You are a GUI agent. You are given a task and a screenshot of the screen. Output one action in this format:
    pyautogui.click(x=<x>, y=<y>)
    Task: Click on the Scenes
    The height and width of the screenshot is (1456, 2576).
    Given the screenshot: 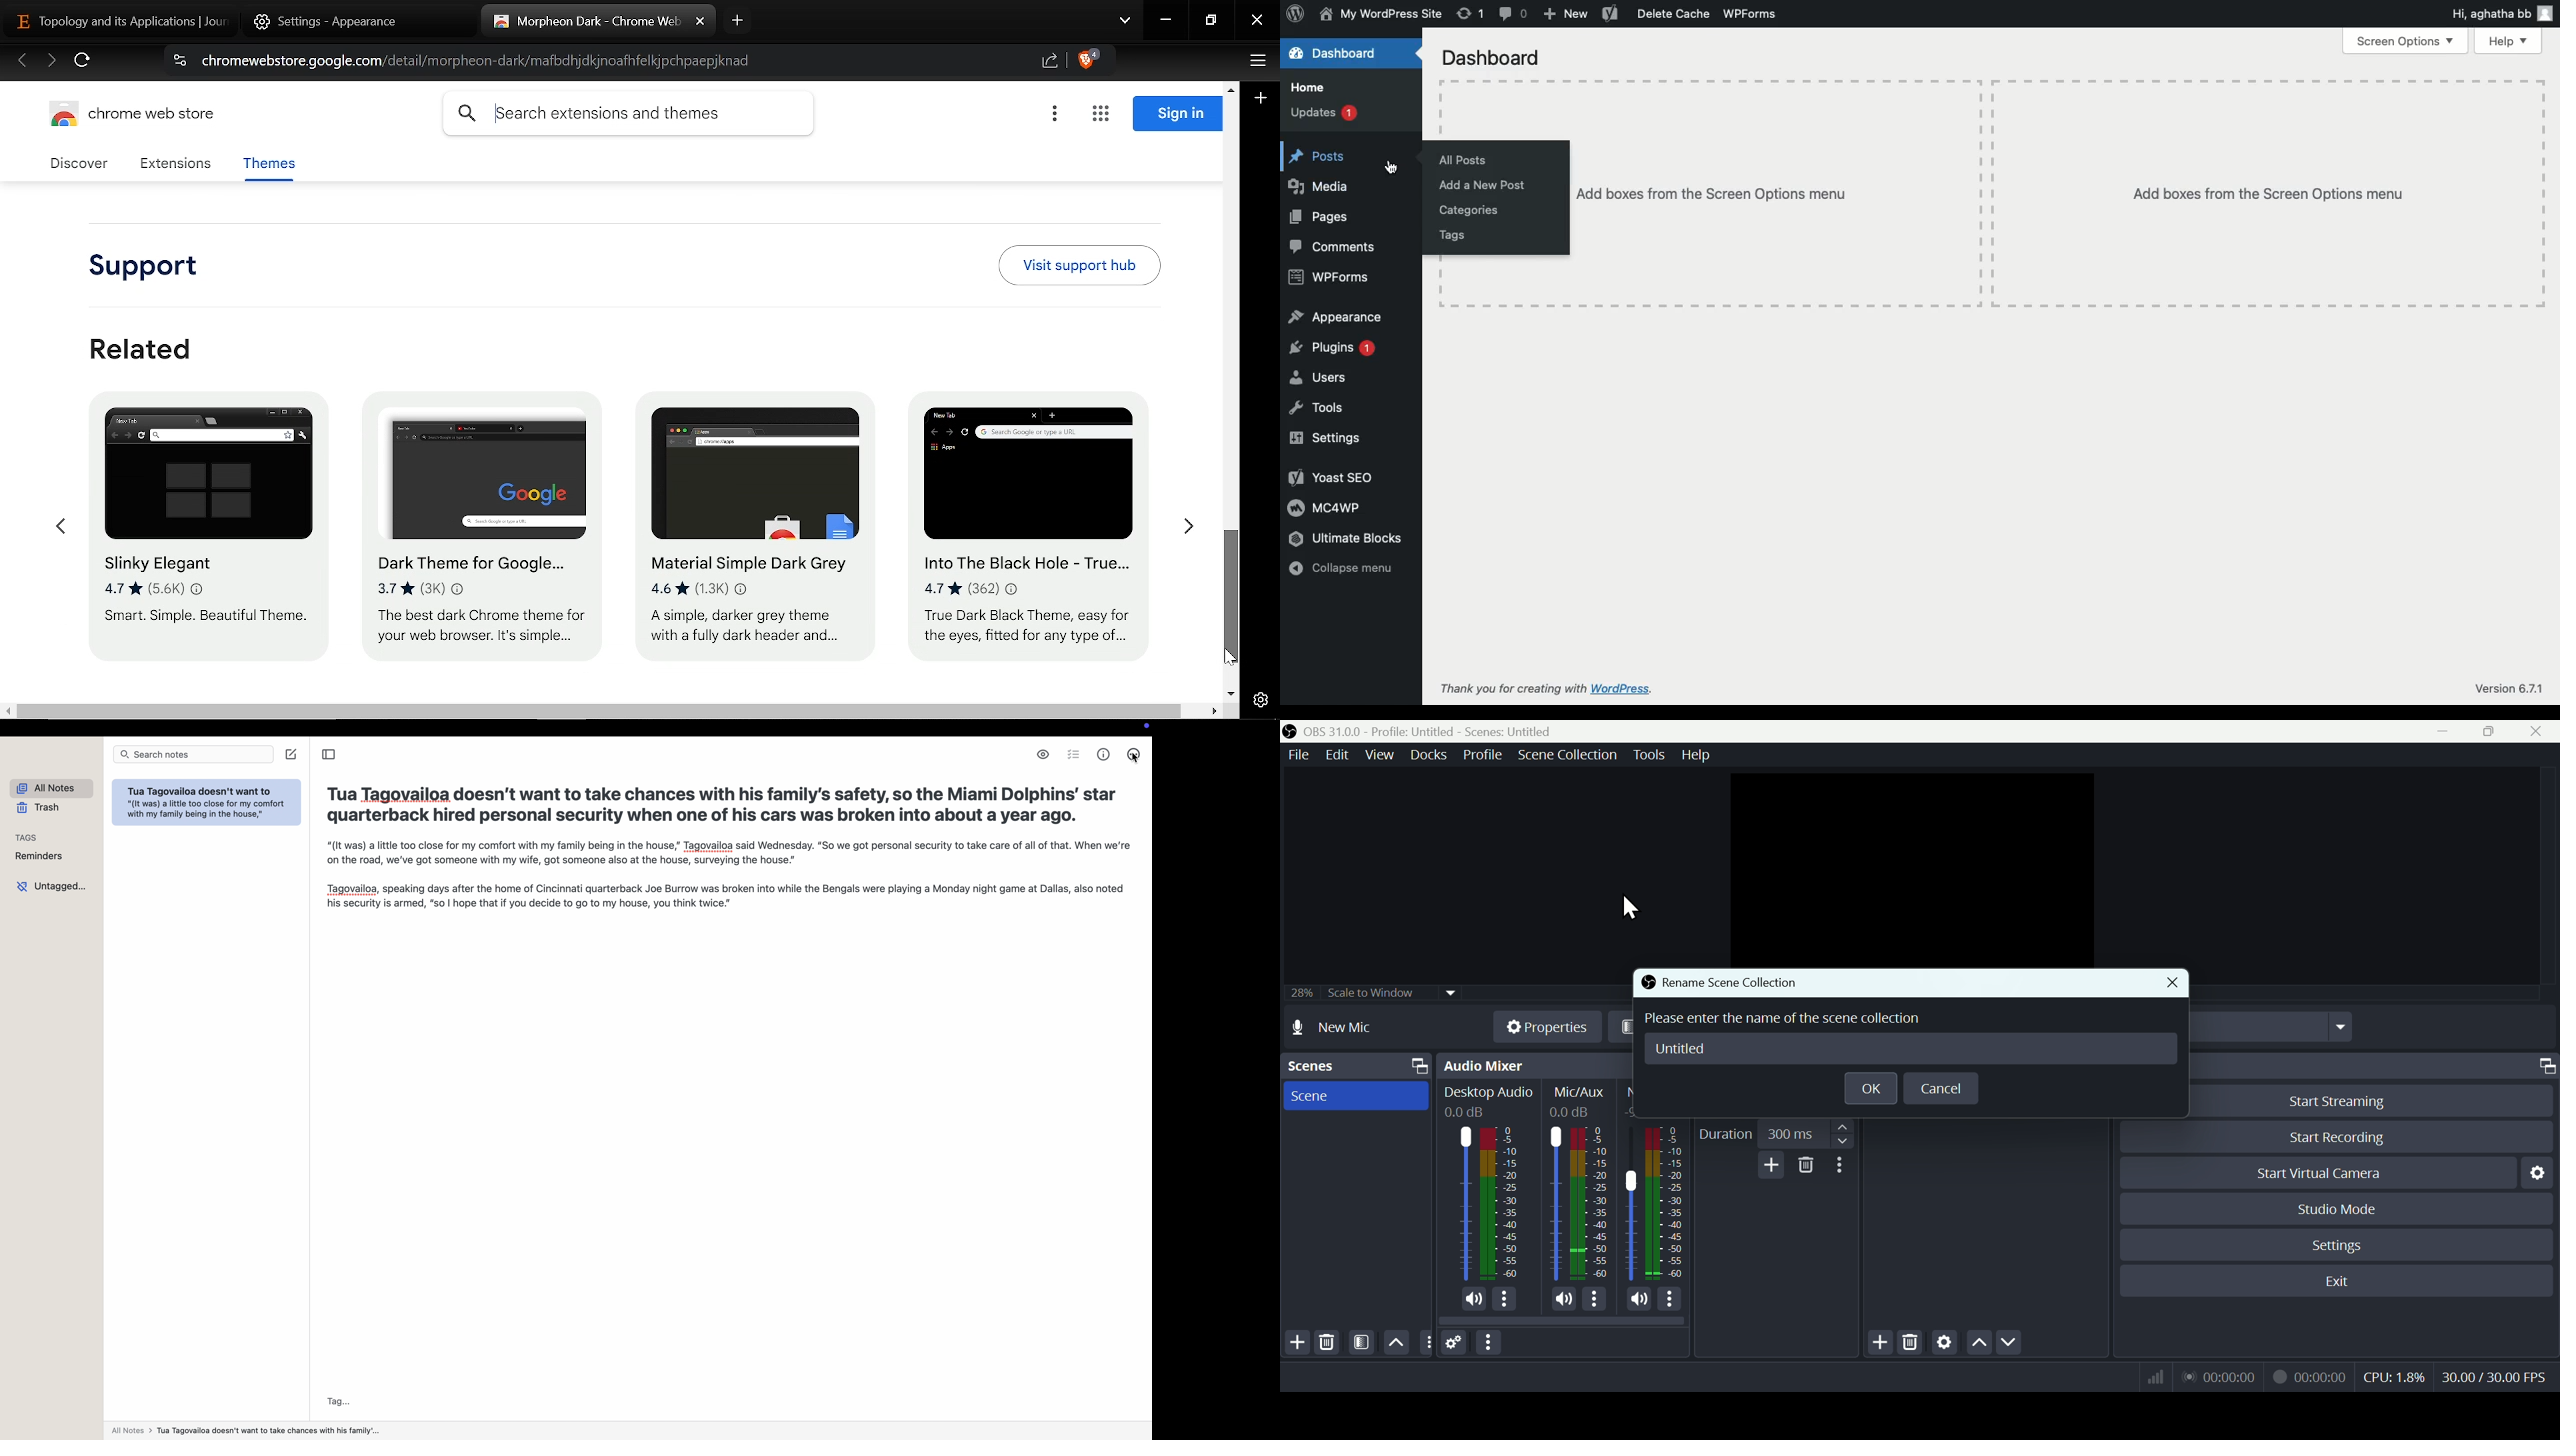 What is the action you would take?
    pyautogui.click(x=1355, y=1066)
    